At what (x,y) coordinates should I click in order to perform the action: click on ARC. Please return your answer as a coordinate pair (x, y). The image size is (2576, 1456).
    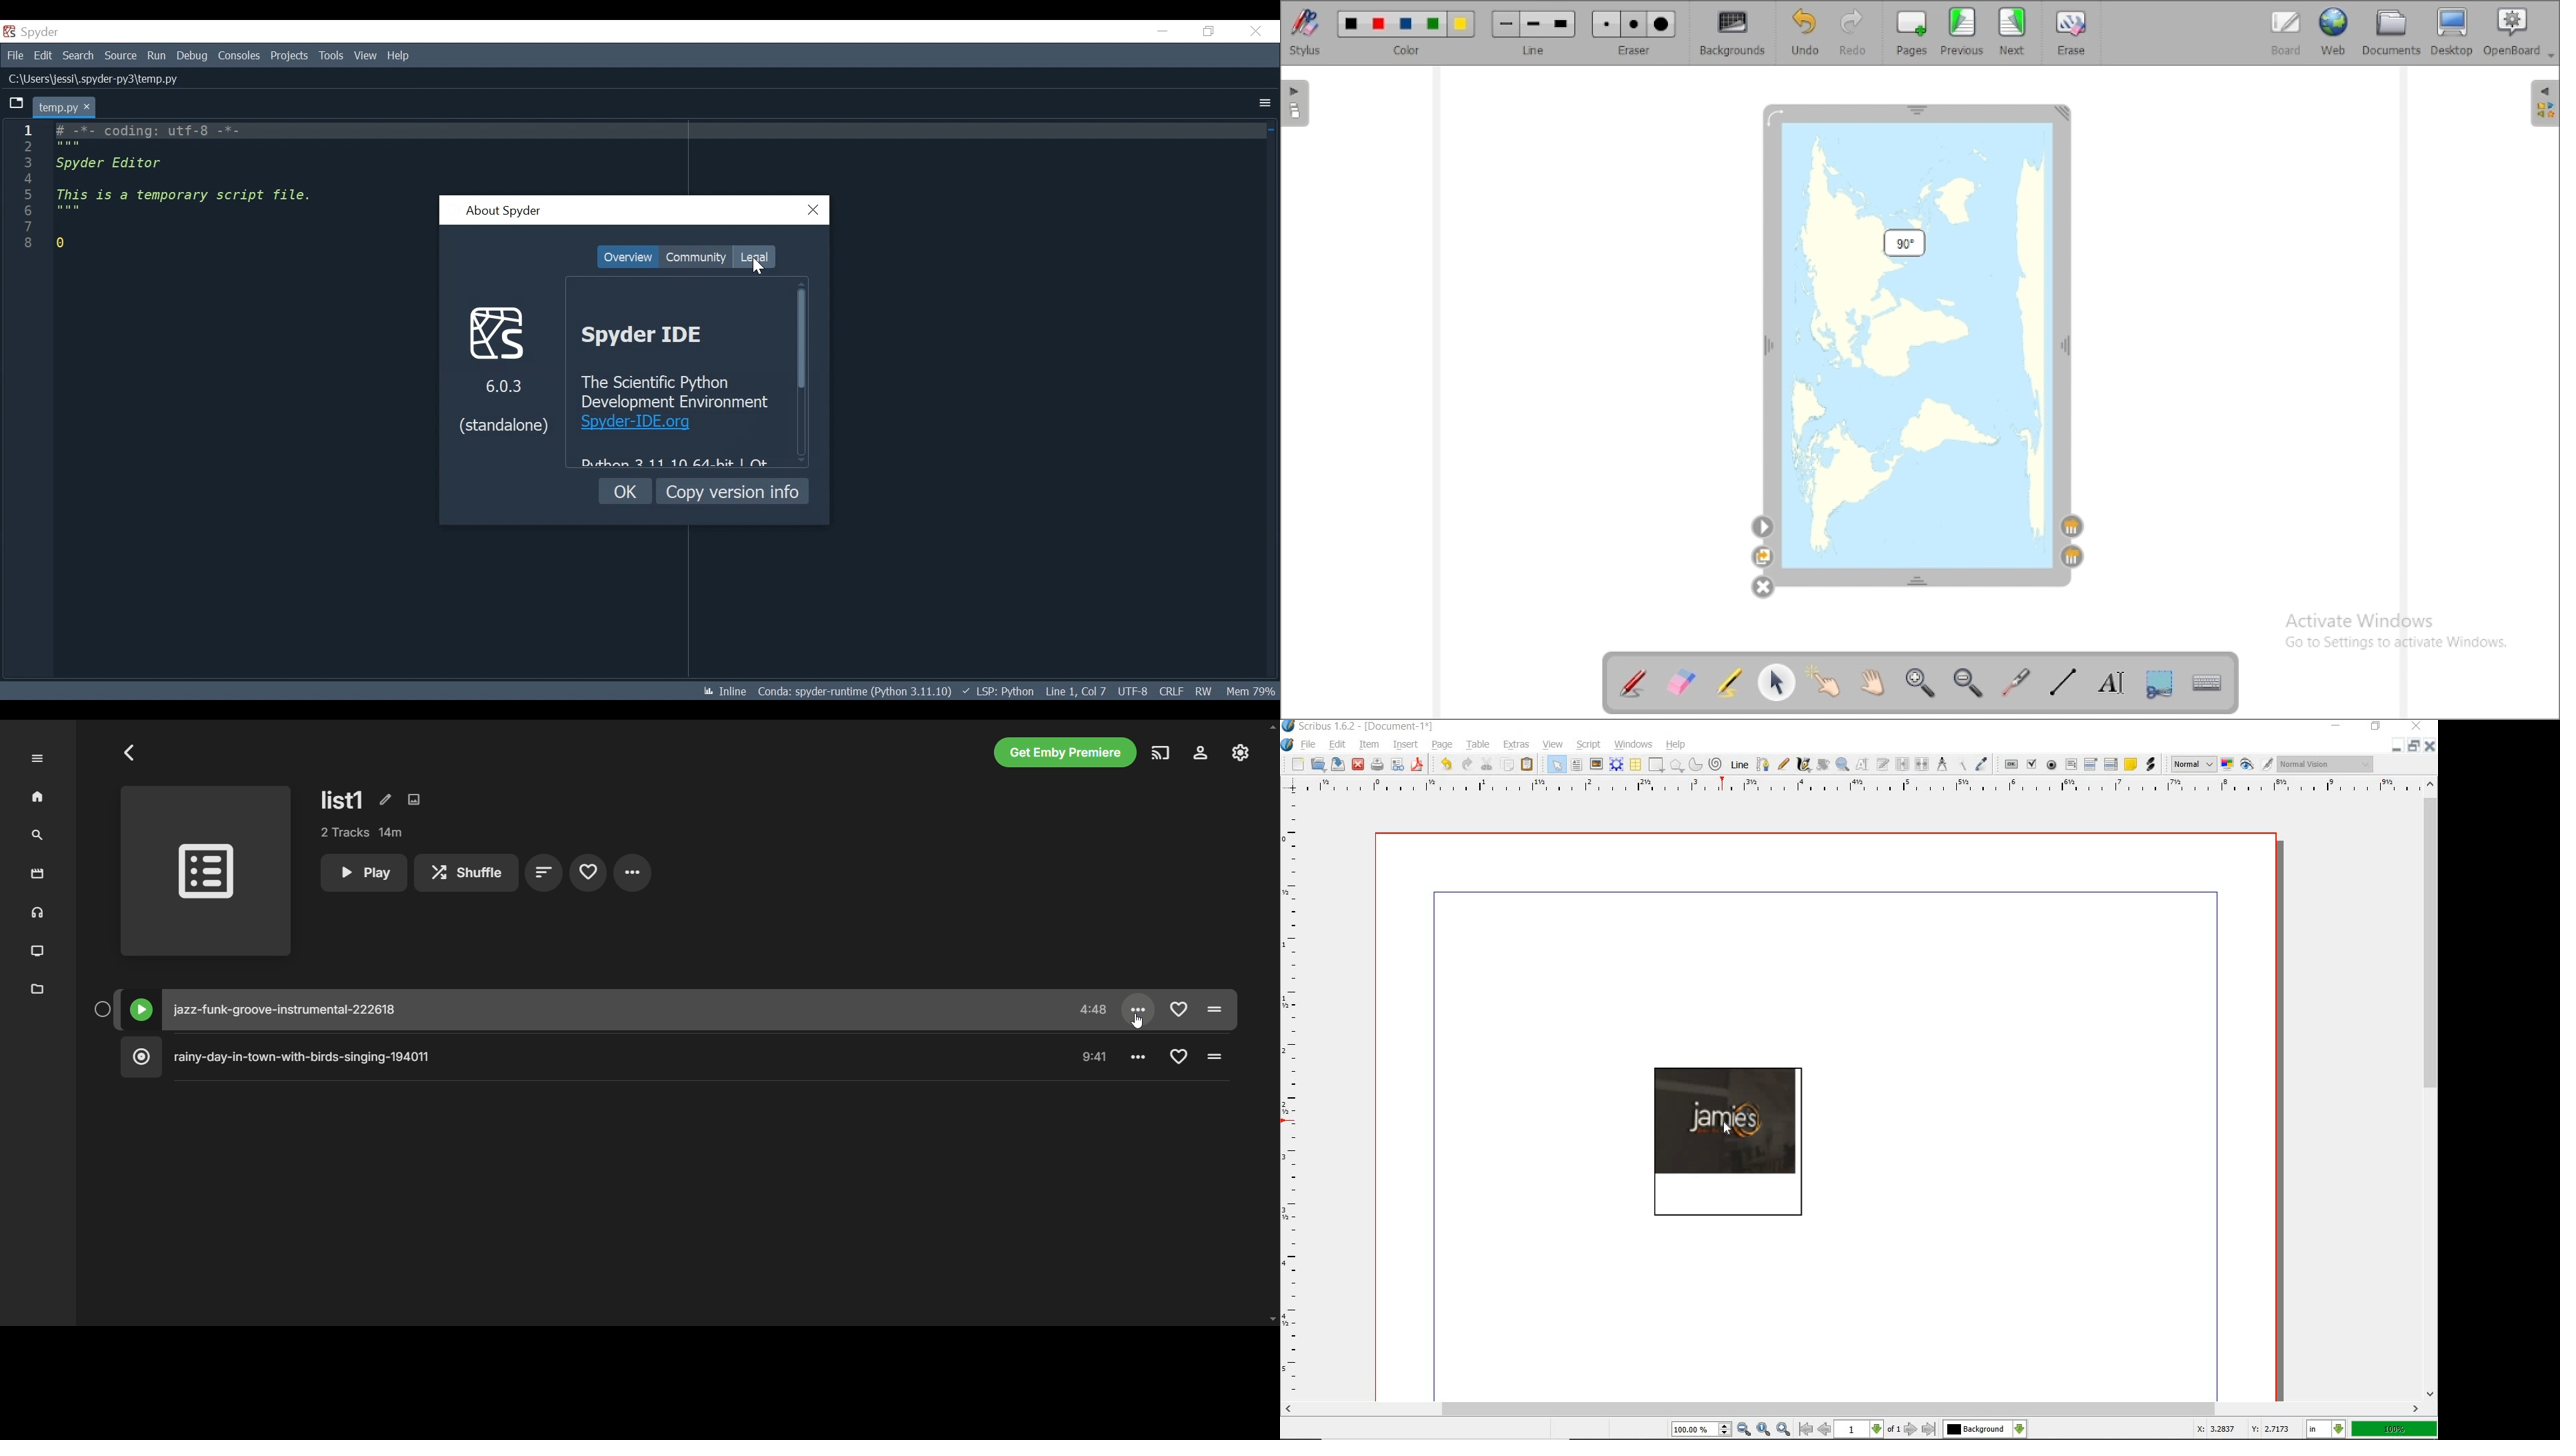
    Looking at the image, I should click on (1695, 765).